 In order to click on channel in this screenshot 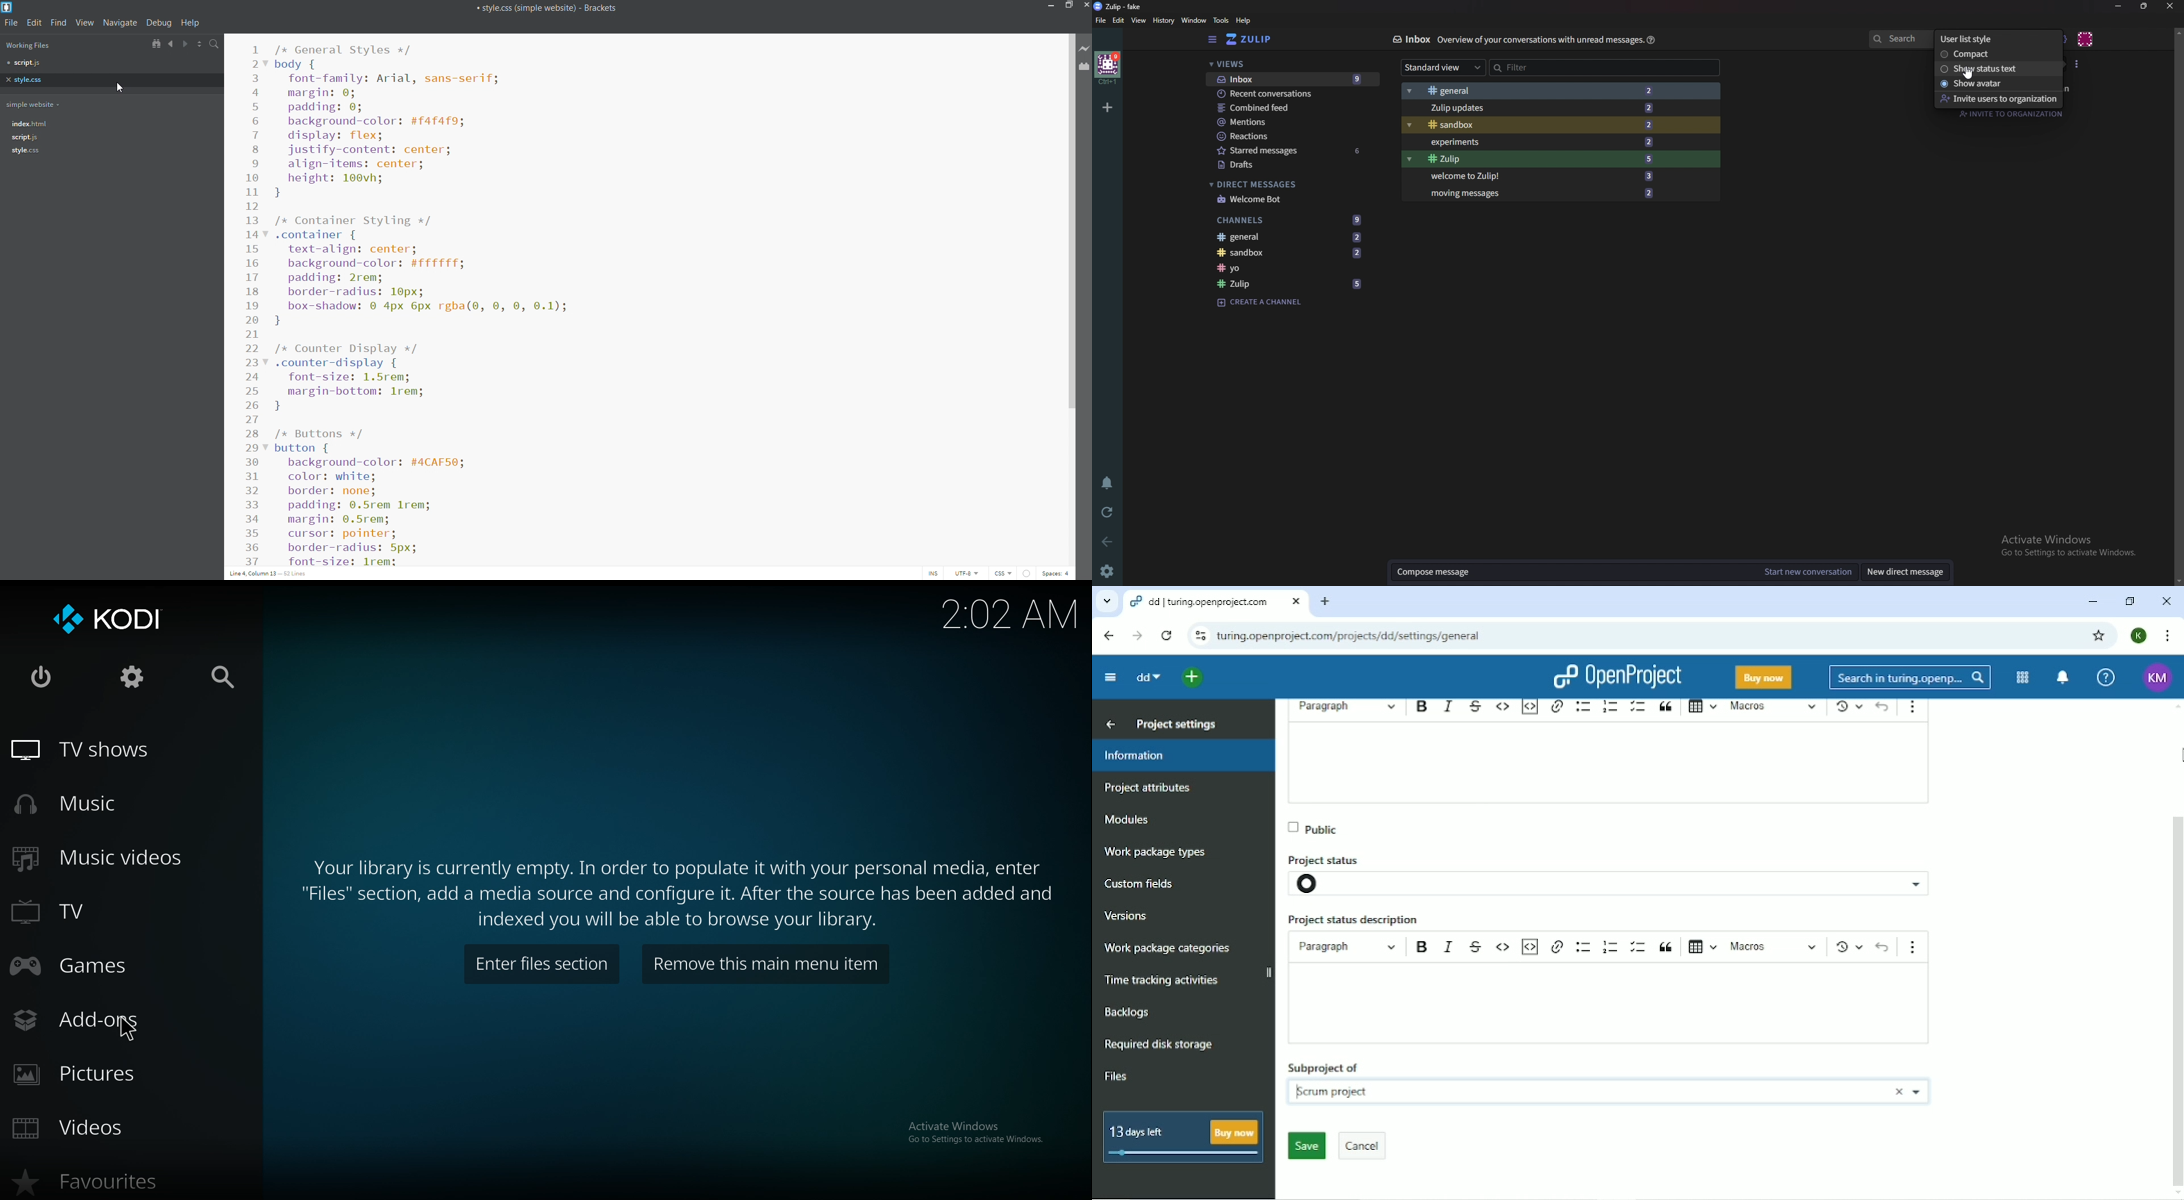, I will do `click(1292, 269)`.